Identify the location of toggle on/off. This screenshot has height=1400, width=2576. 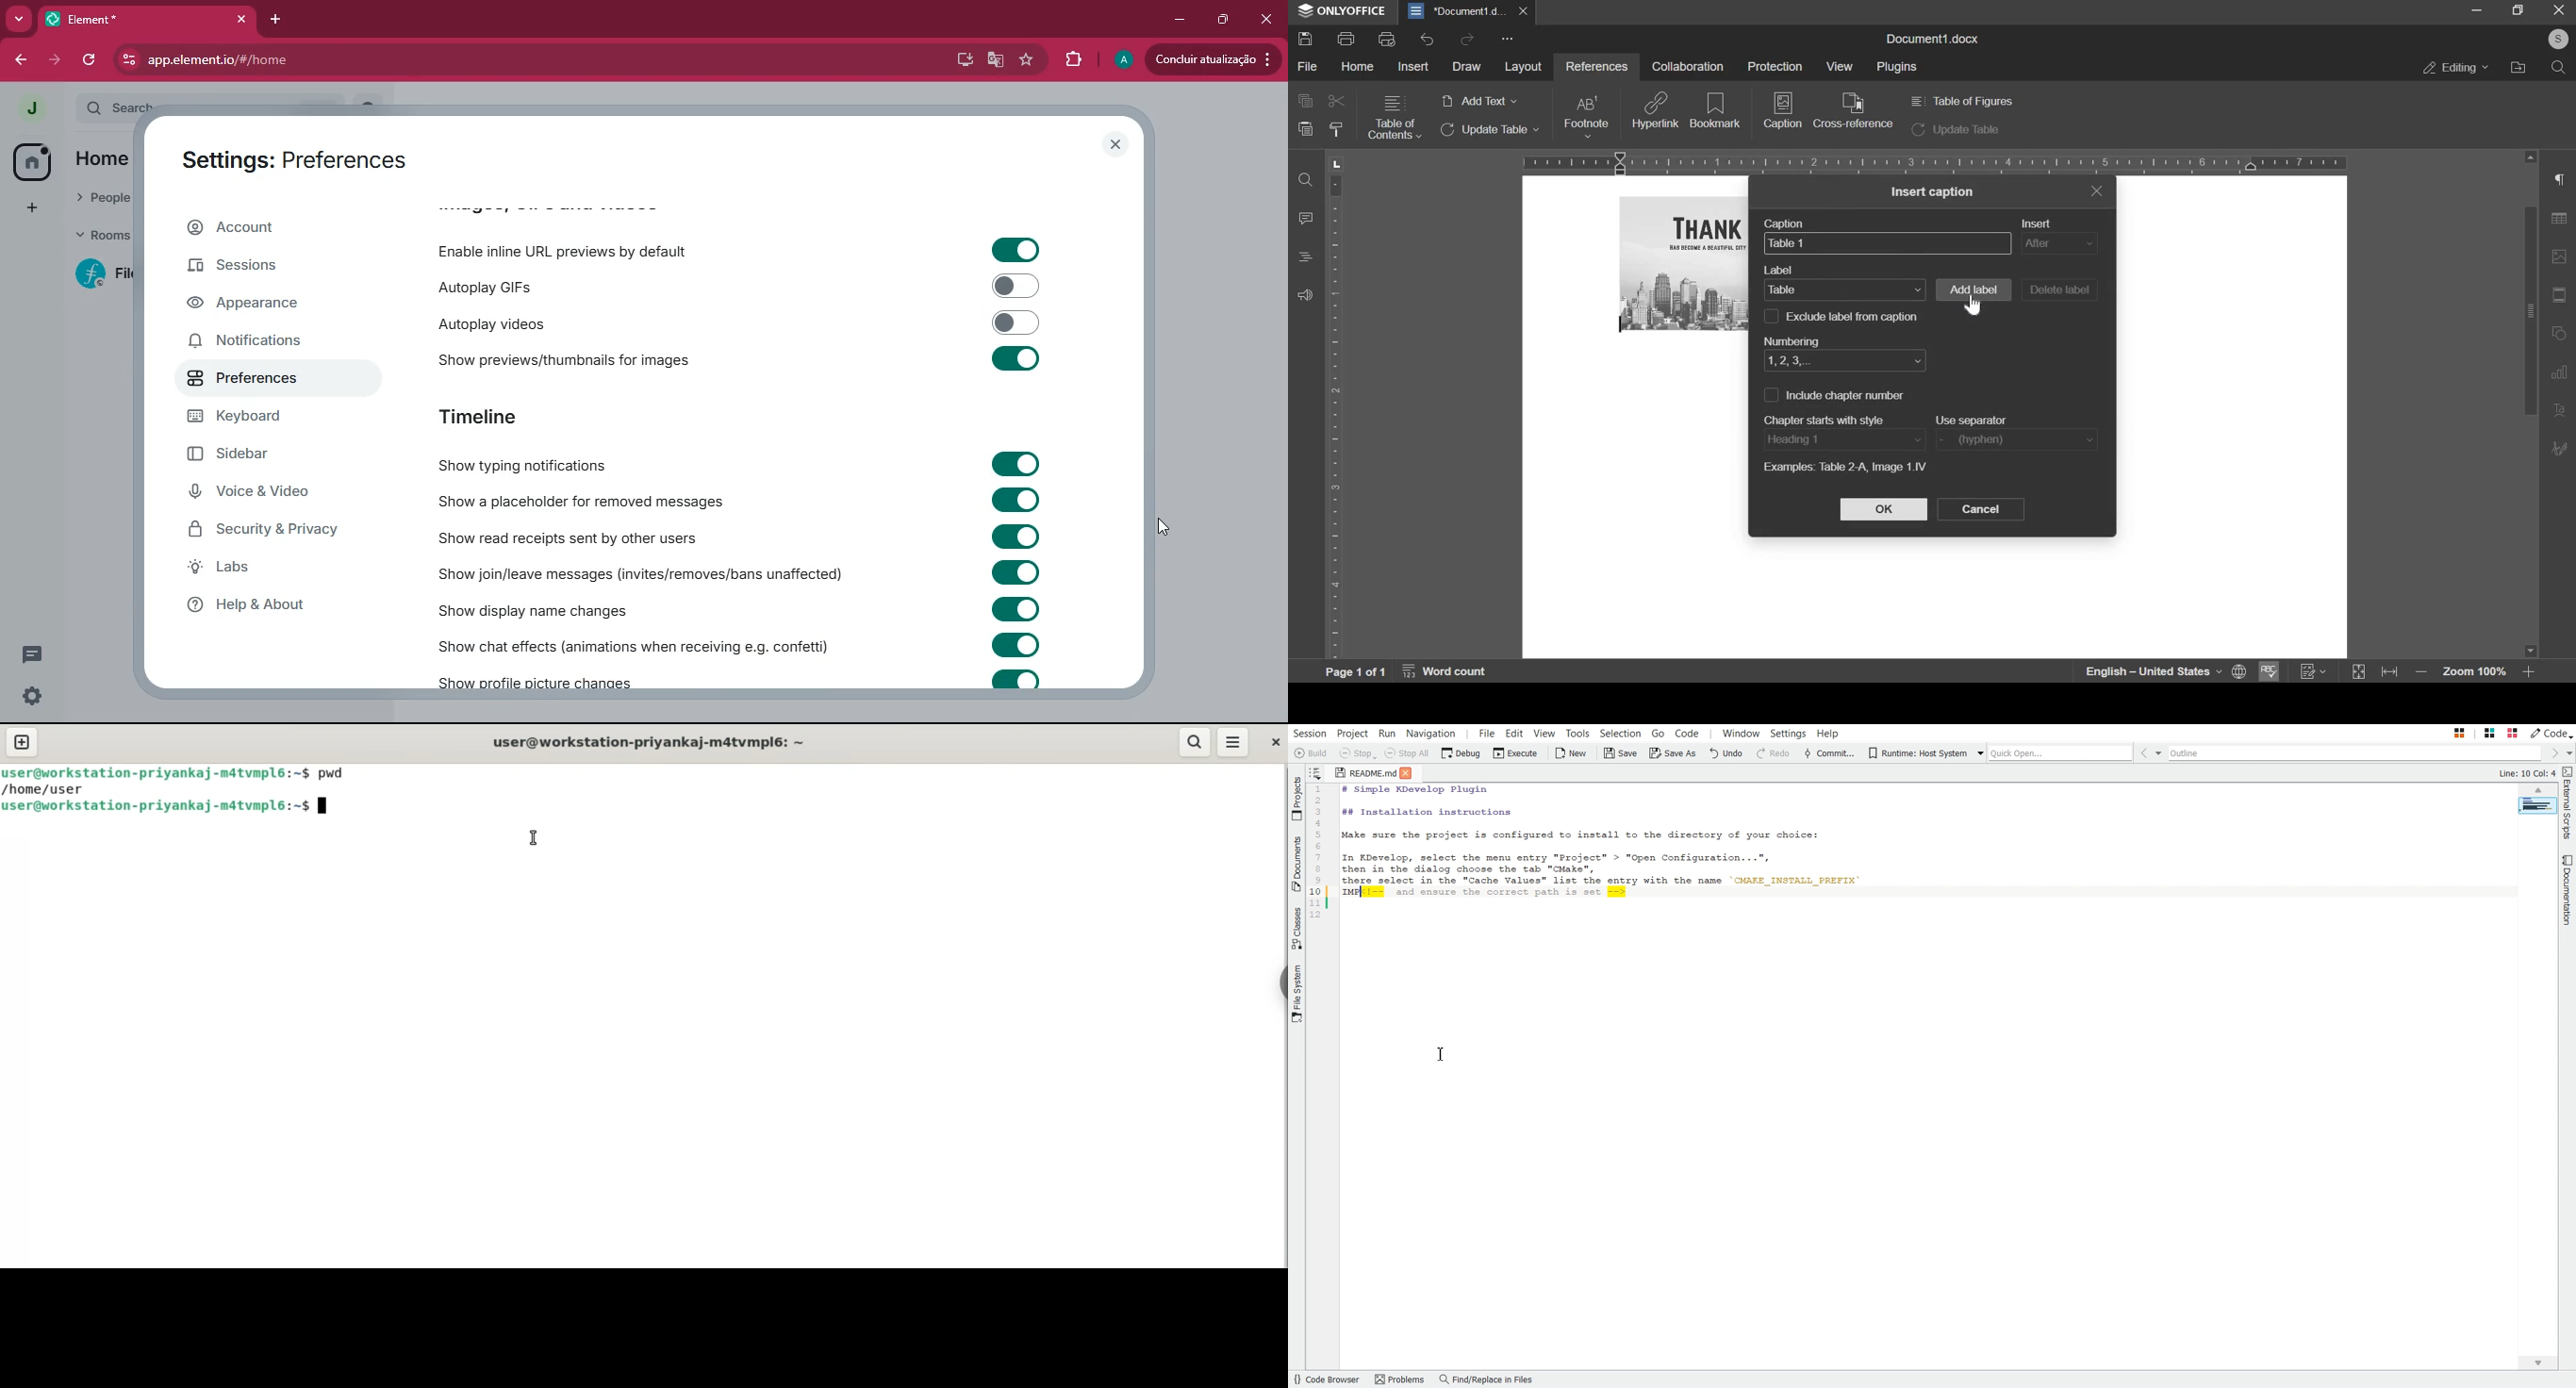
(1017, 645).